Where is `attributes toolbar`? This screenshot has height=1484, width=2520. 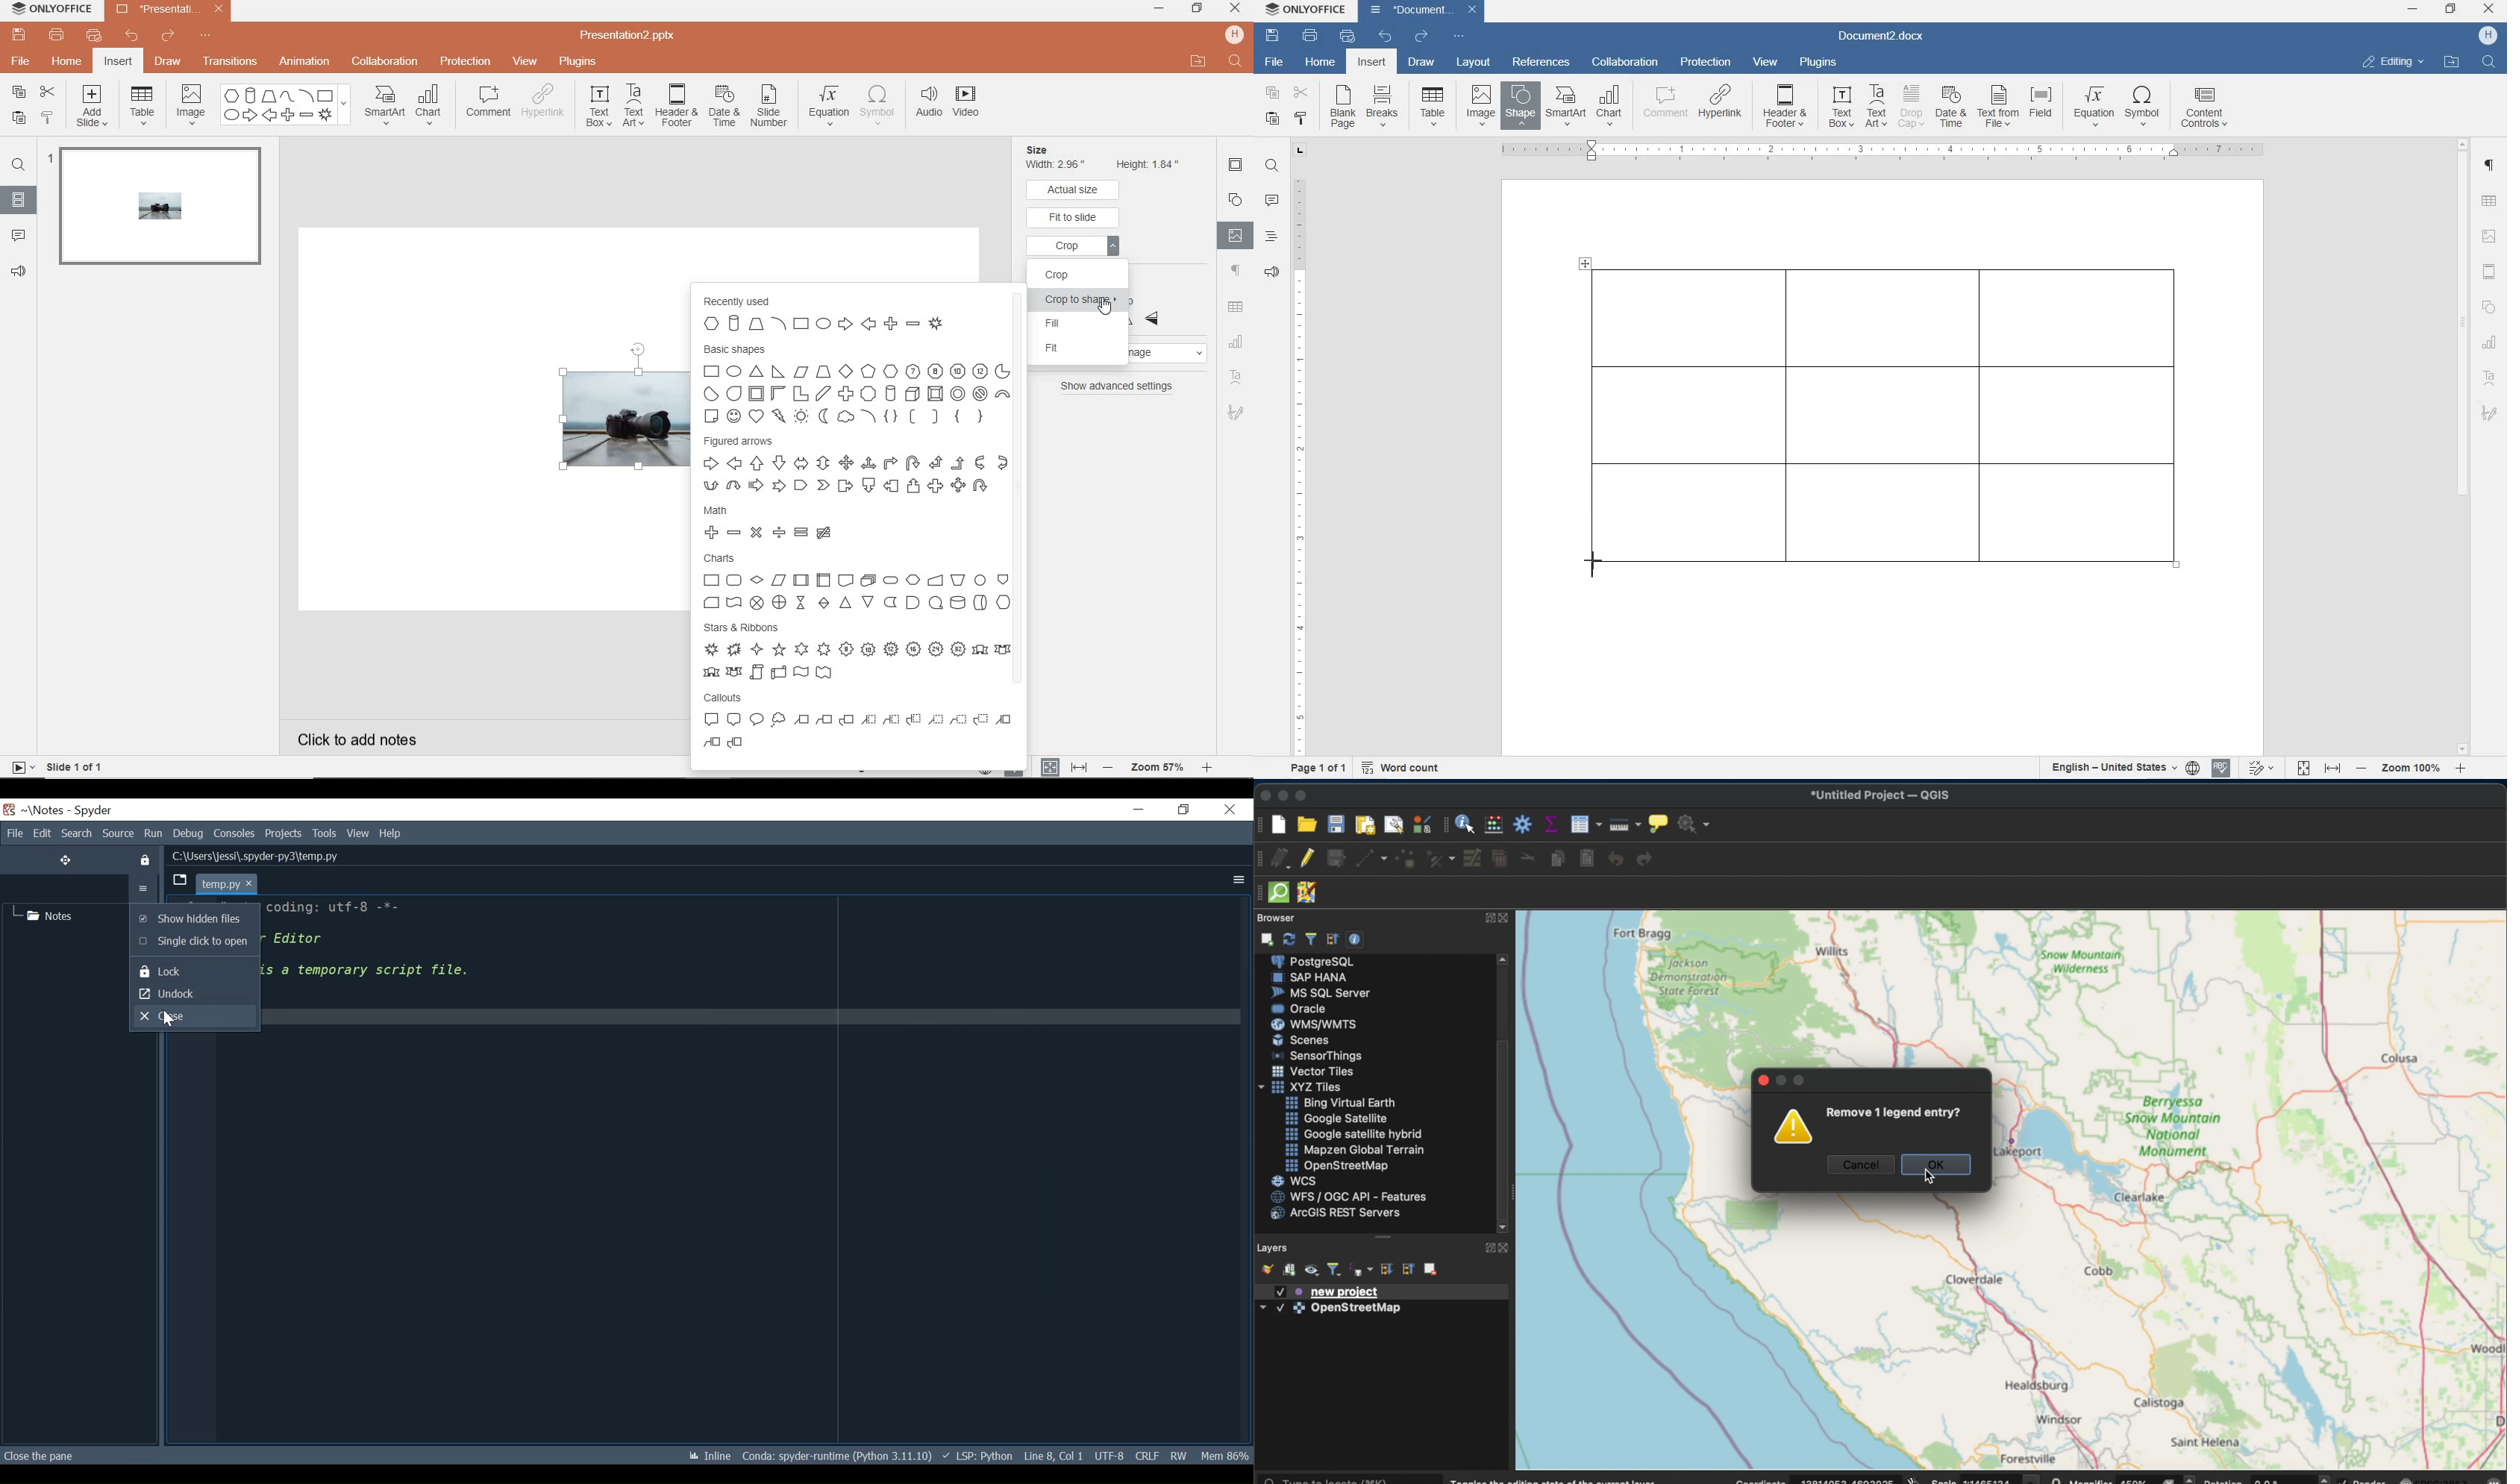 attributes toolbar is located at coordinates (1447, 825).